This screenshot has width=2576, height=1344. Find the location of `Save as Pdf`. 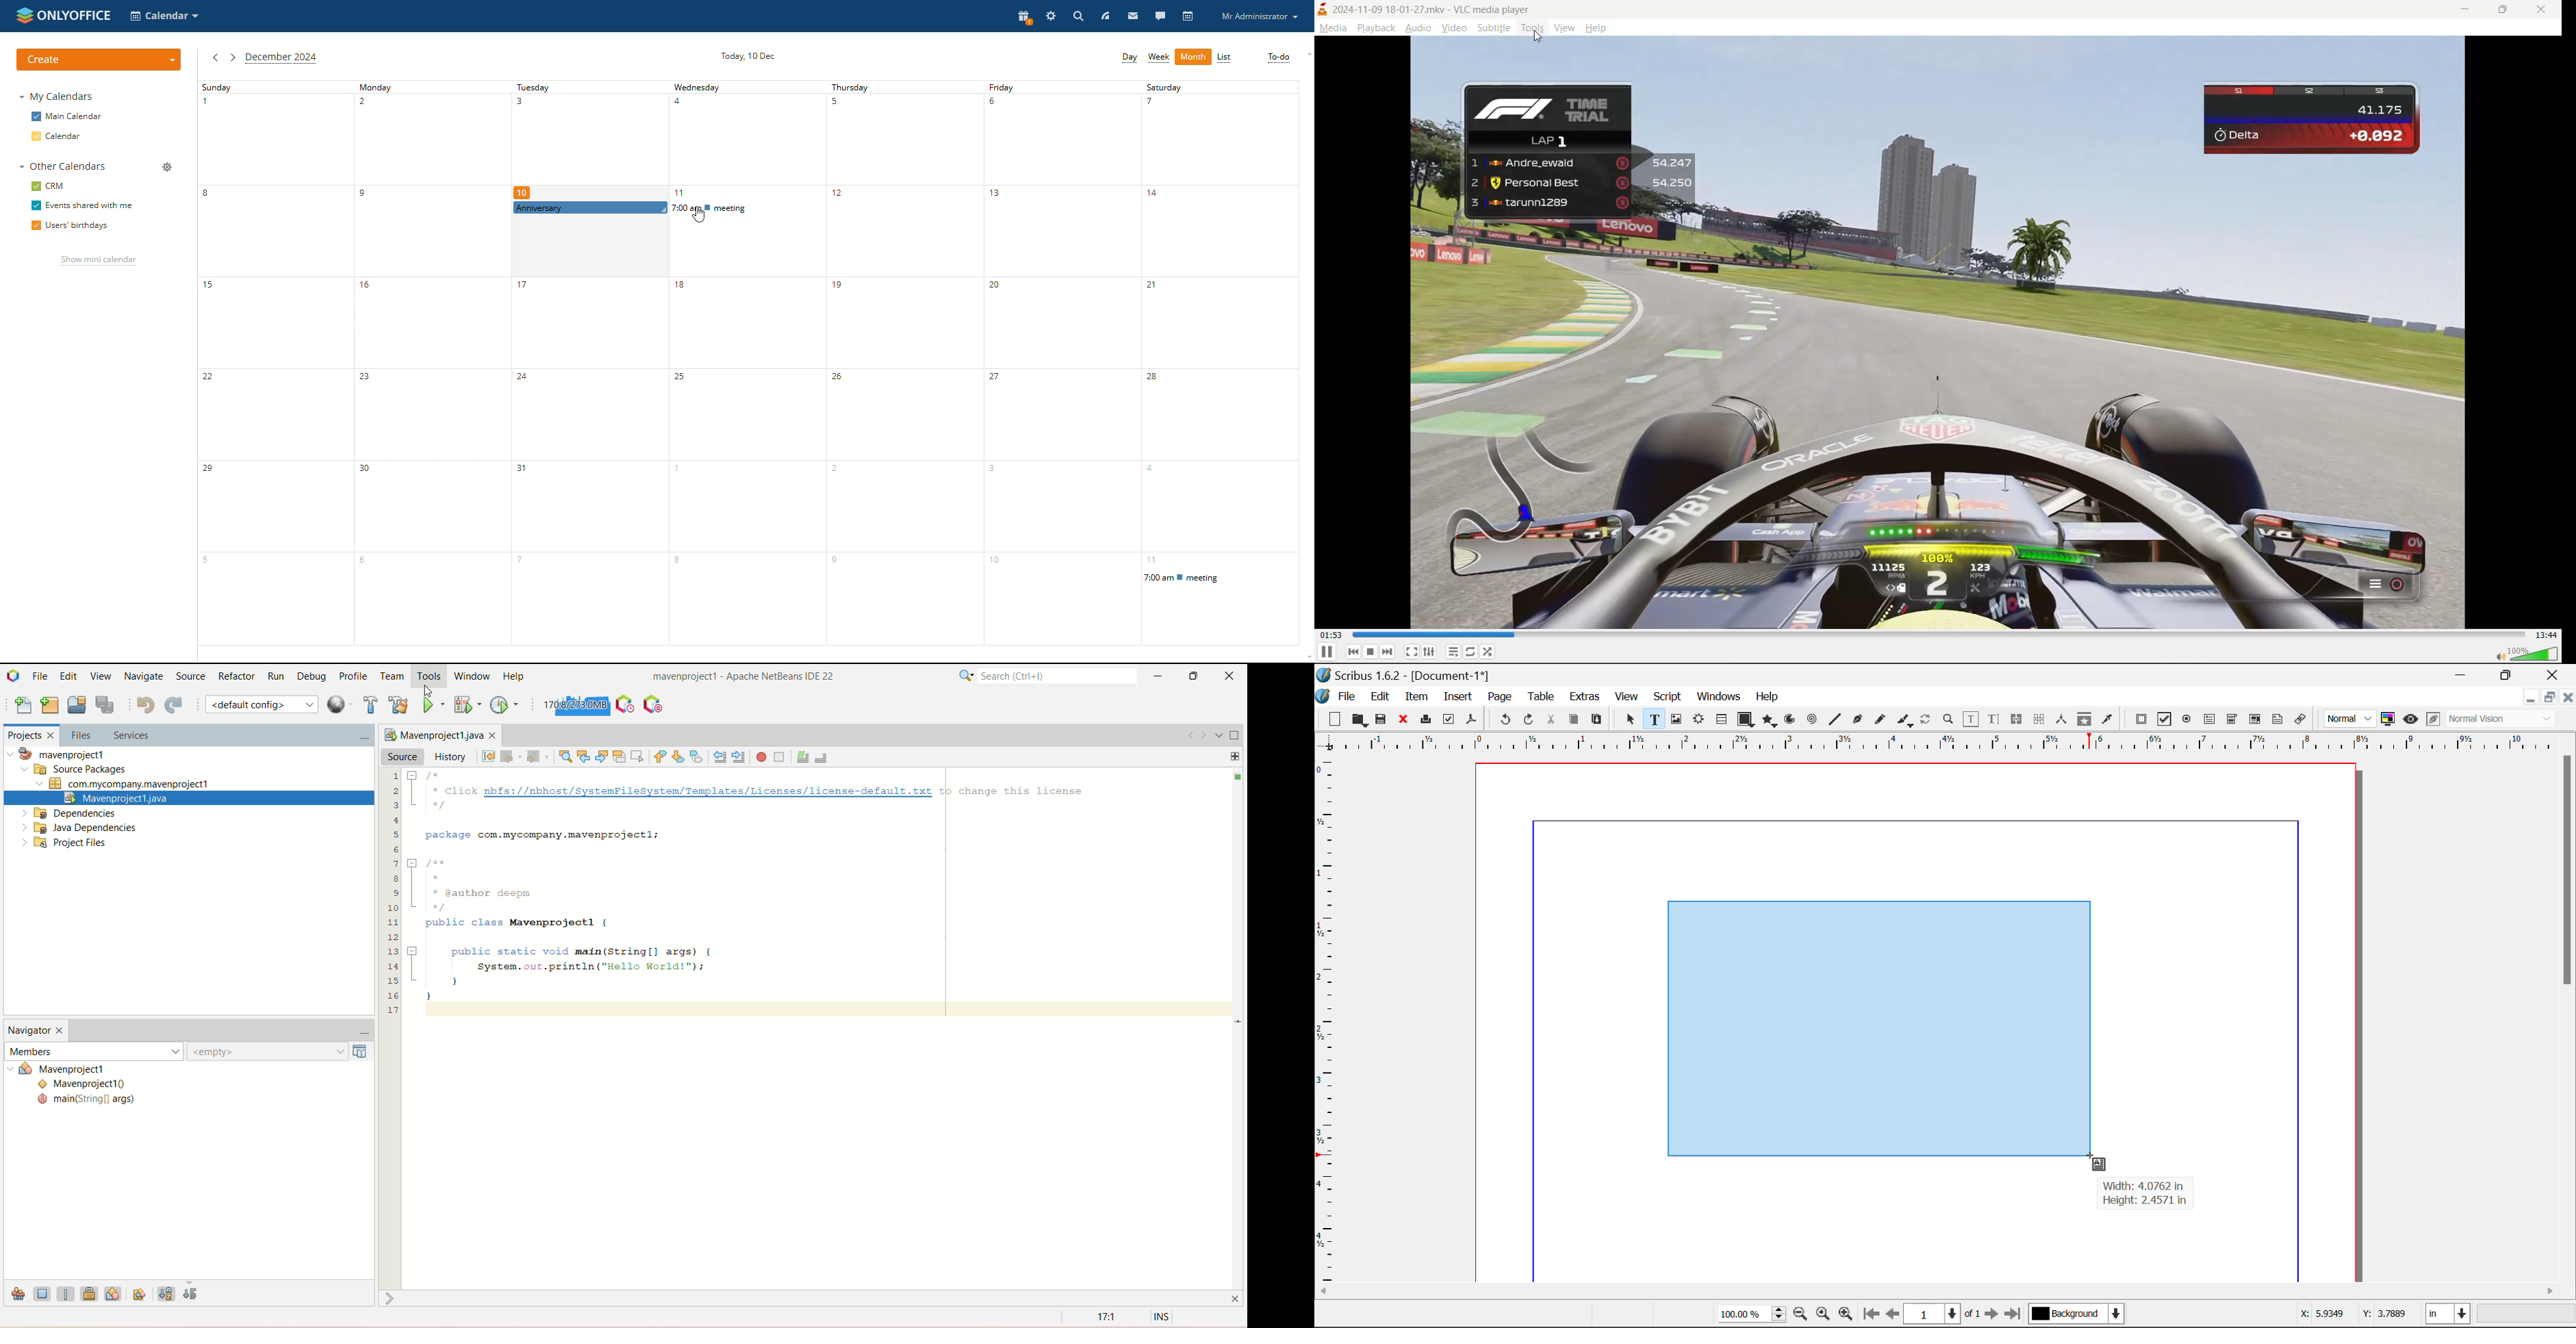

Save as Pdf is located at coordinates (1471, 720).